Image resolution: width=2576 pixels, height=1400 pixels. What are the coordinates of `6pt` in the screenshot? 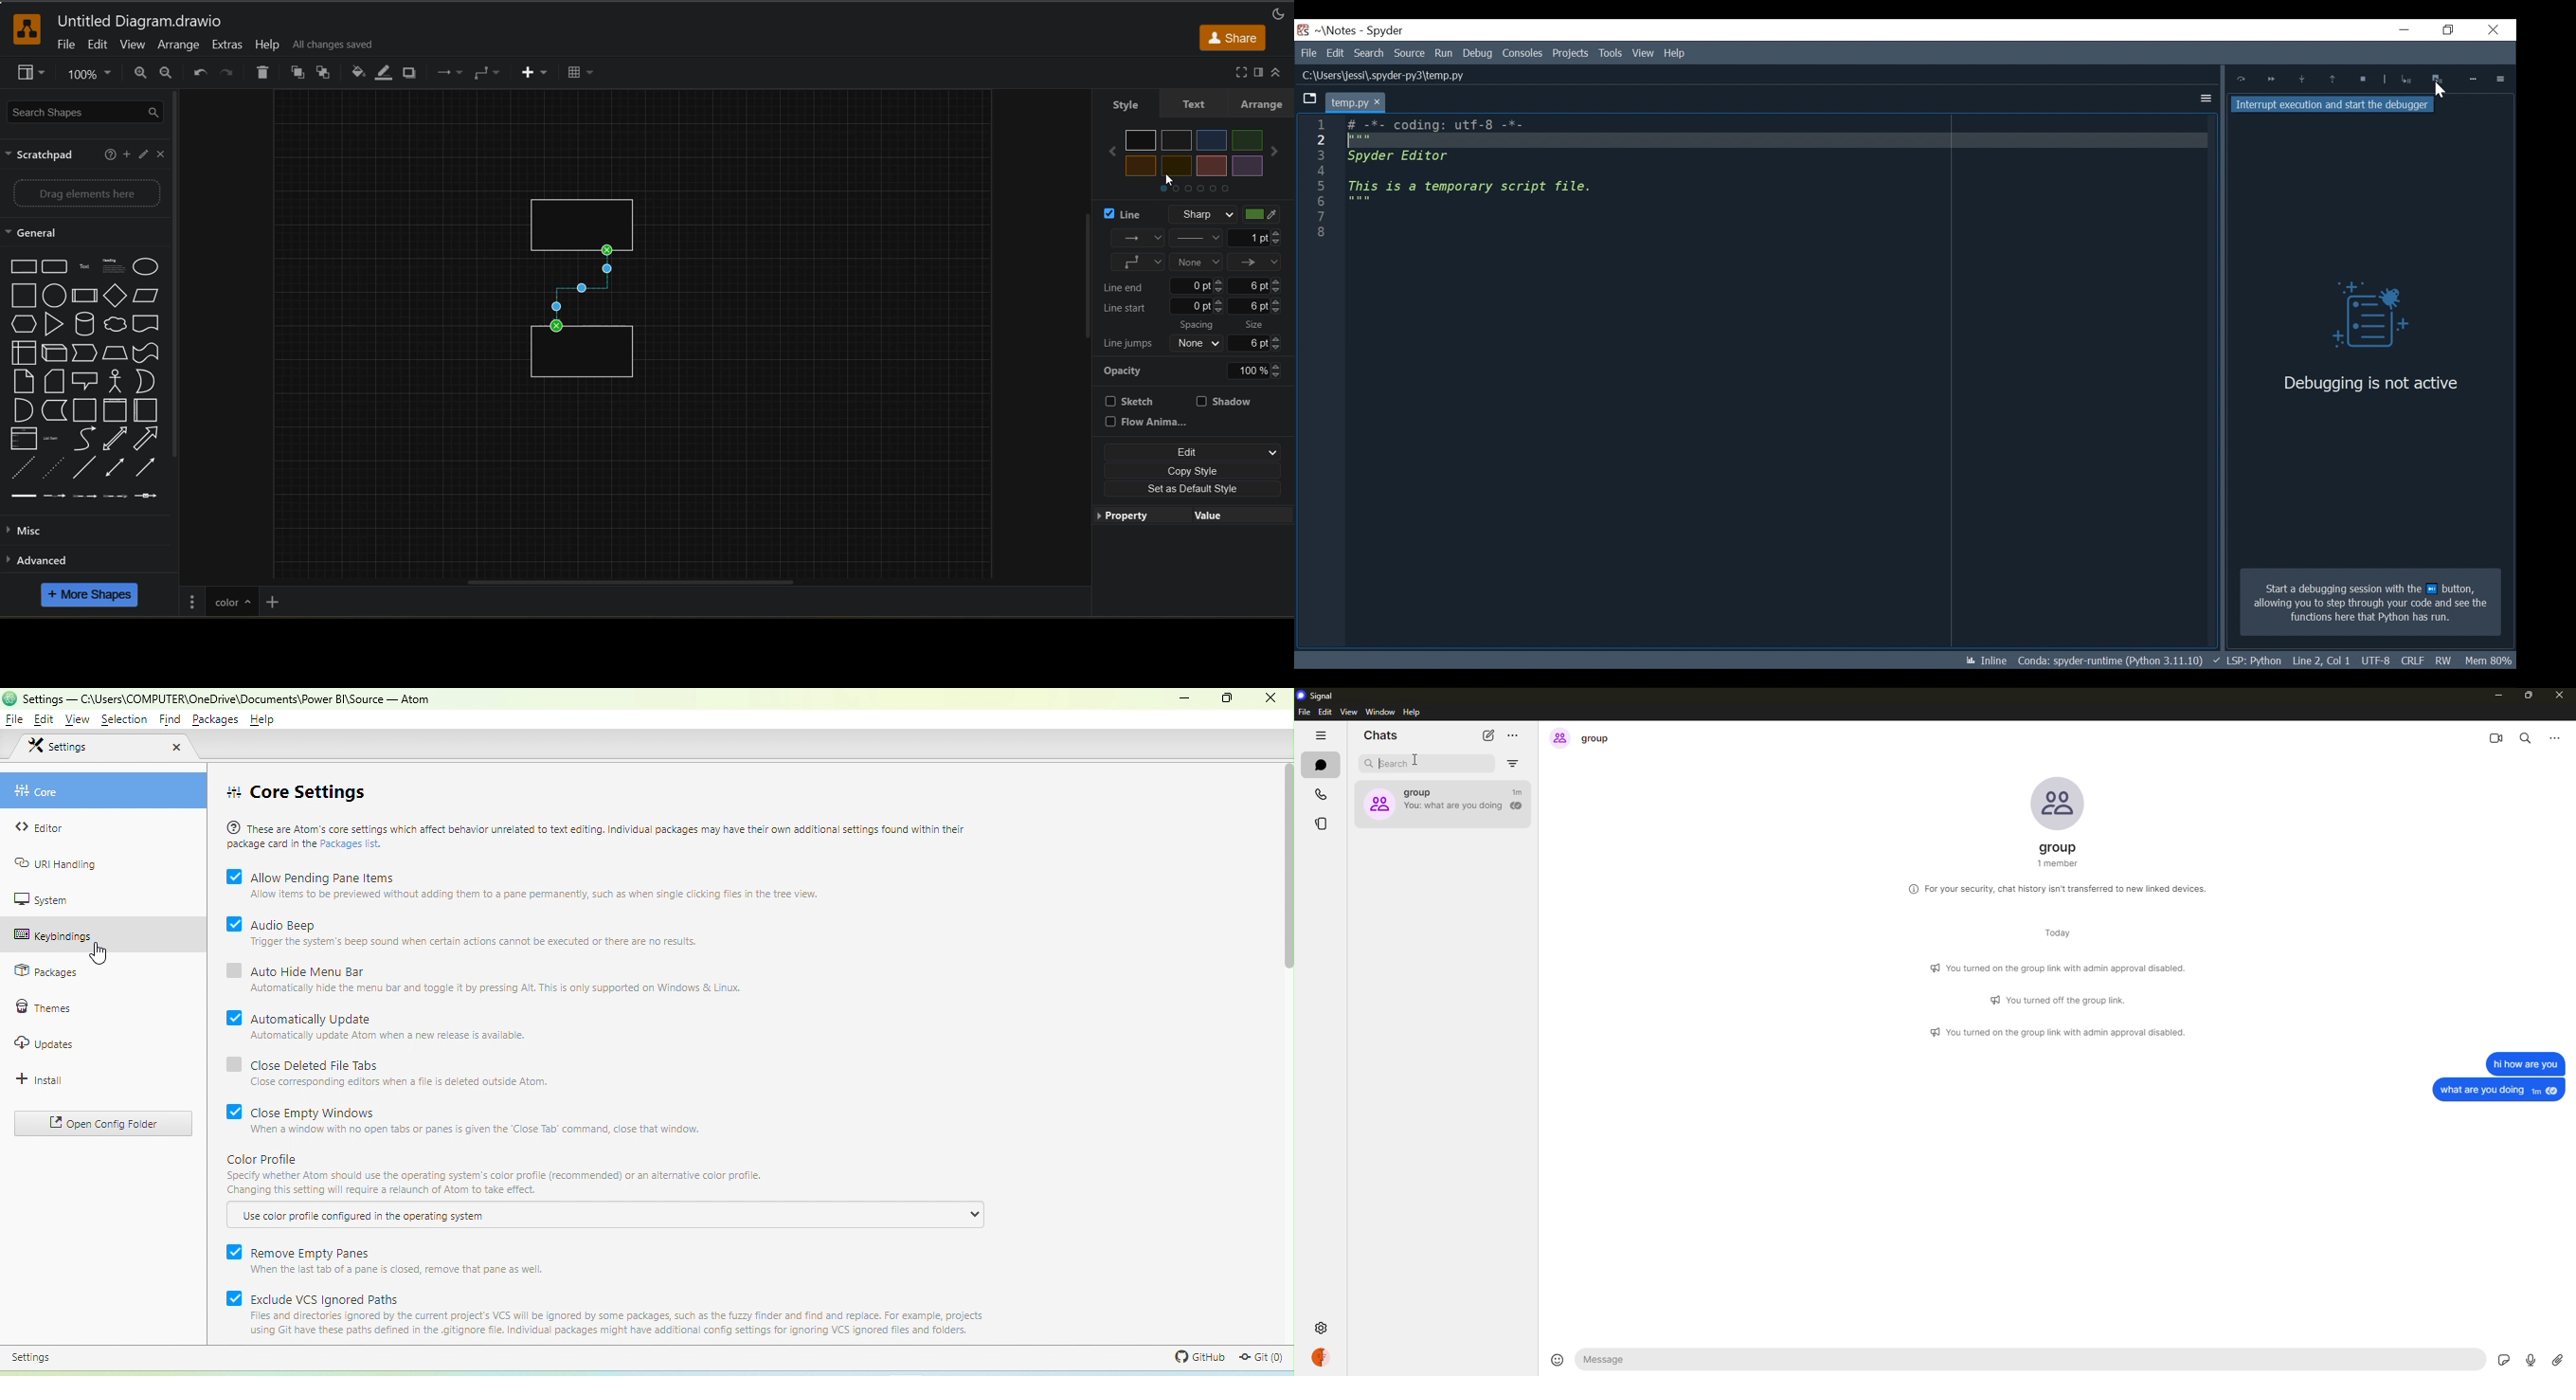 It's located at (1262, 343).